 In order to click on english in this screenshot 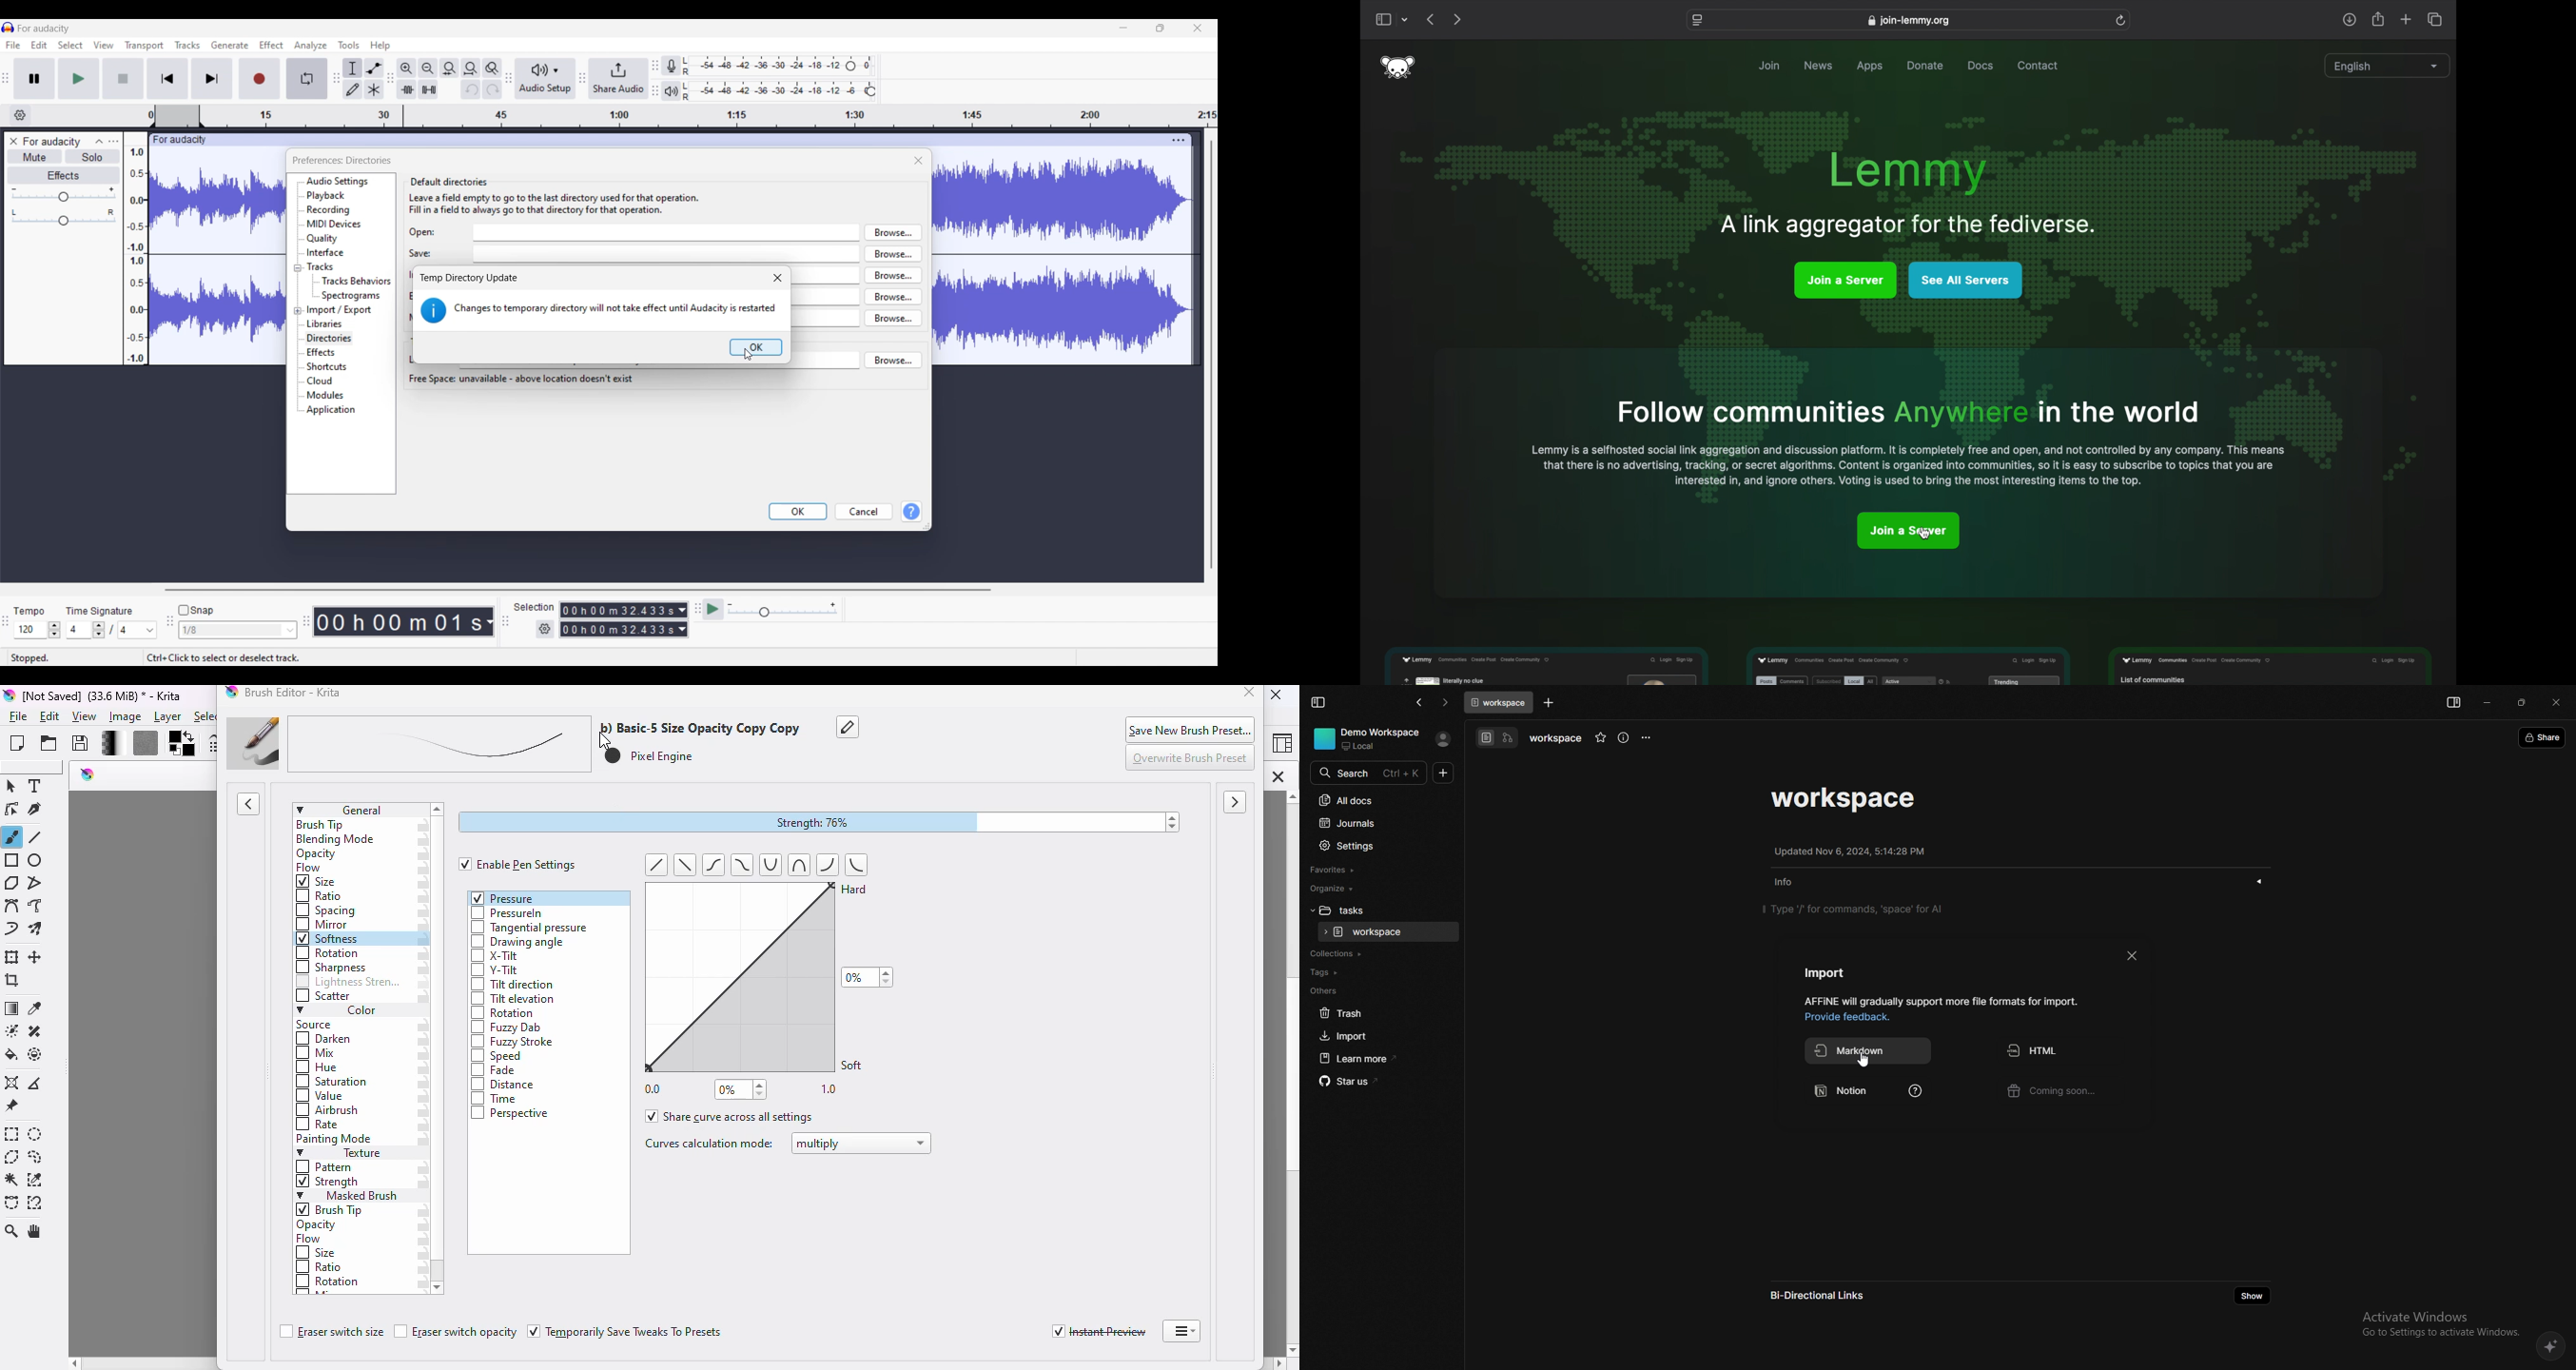, I will do `click(2386, 66)`.